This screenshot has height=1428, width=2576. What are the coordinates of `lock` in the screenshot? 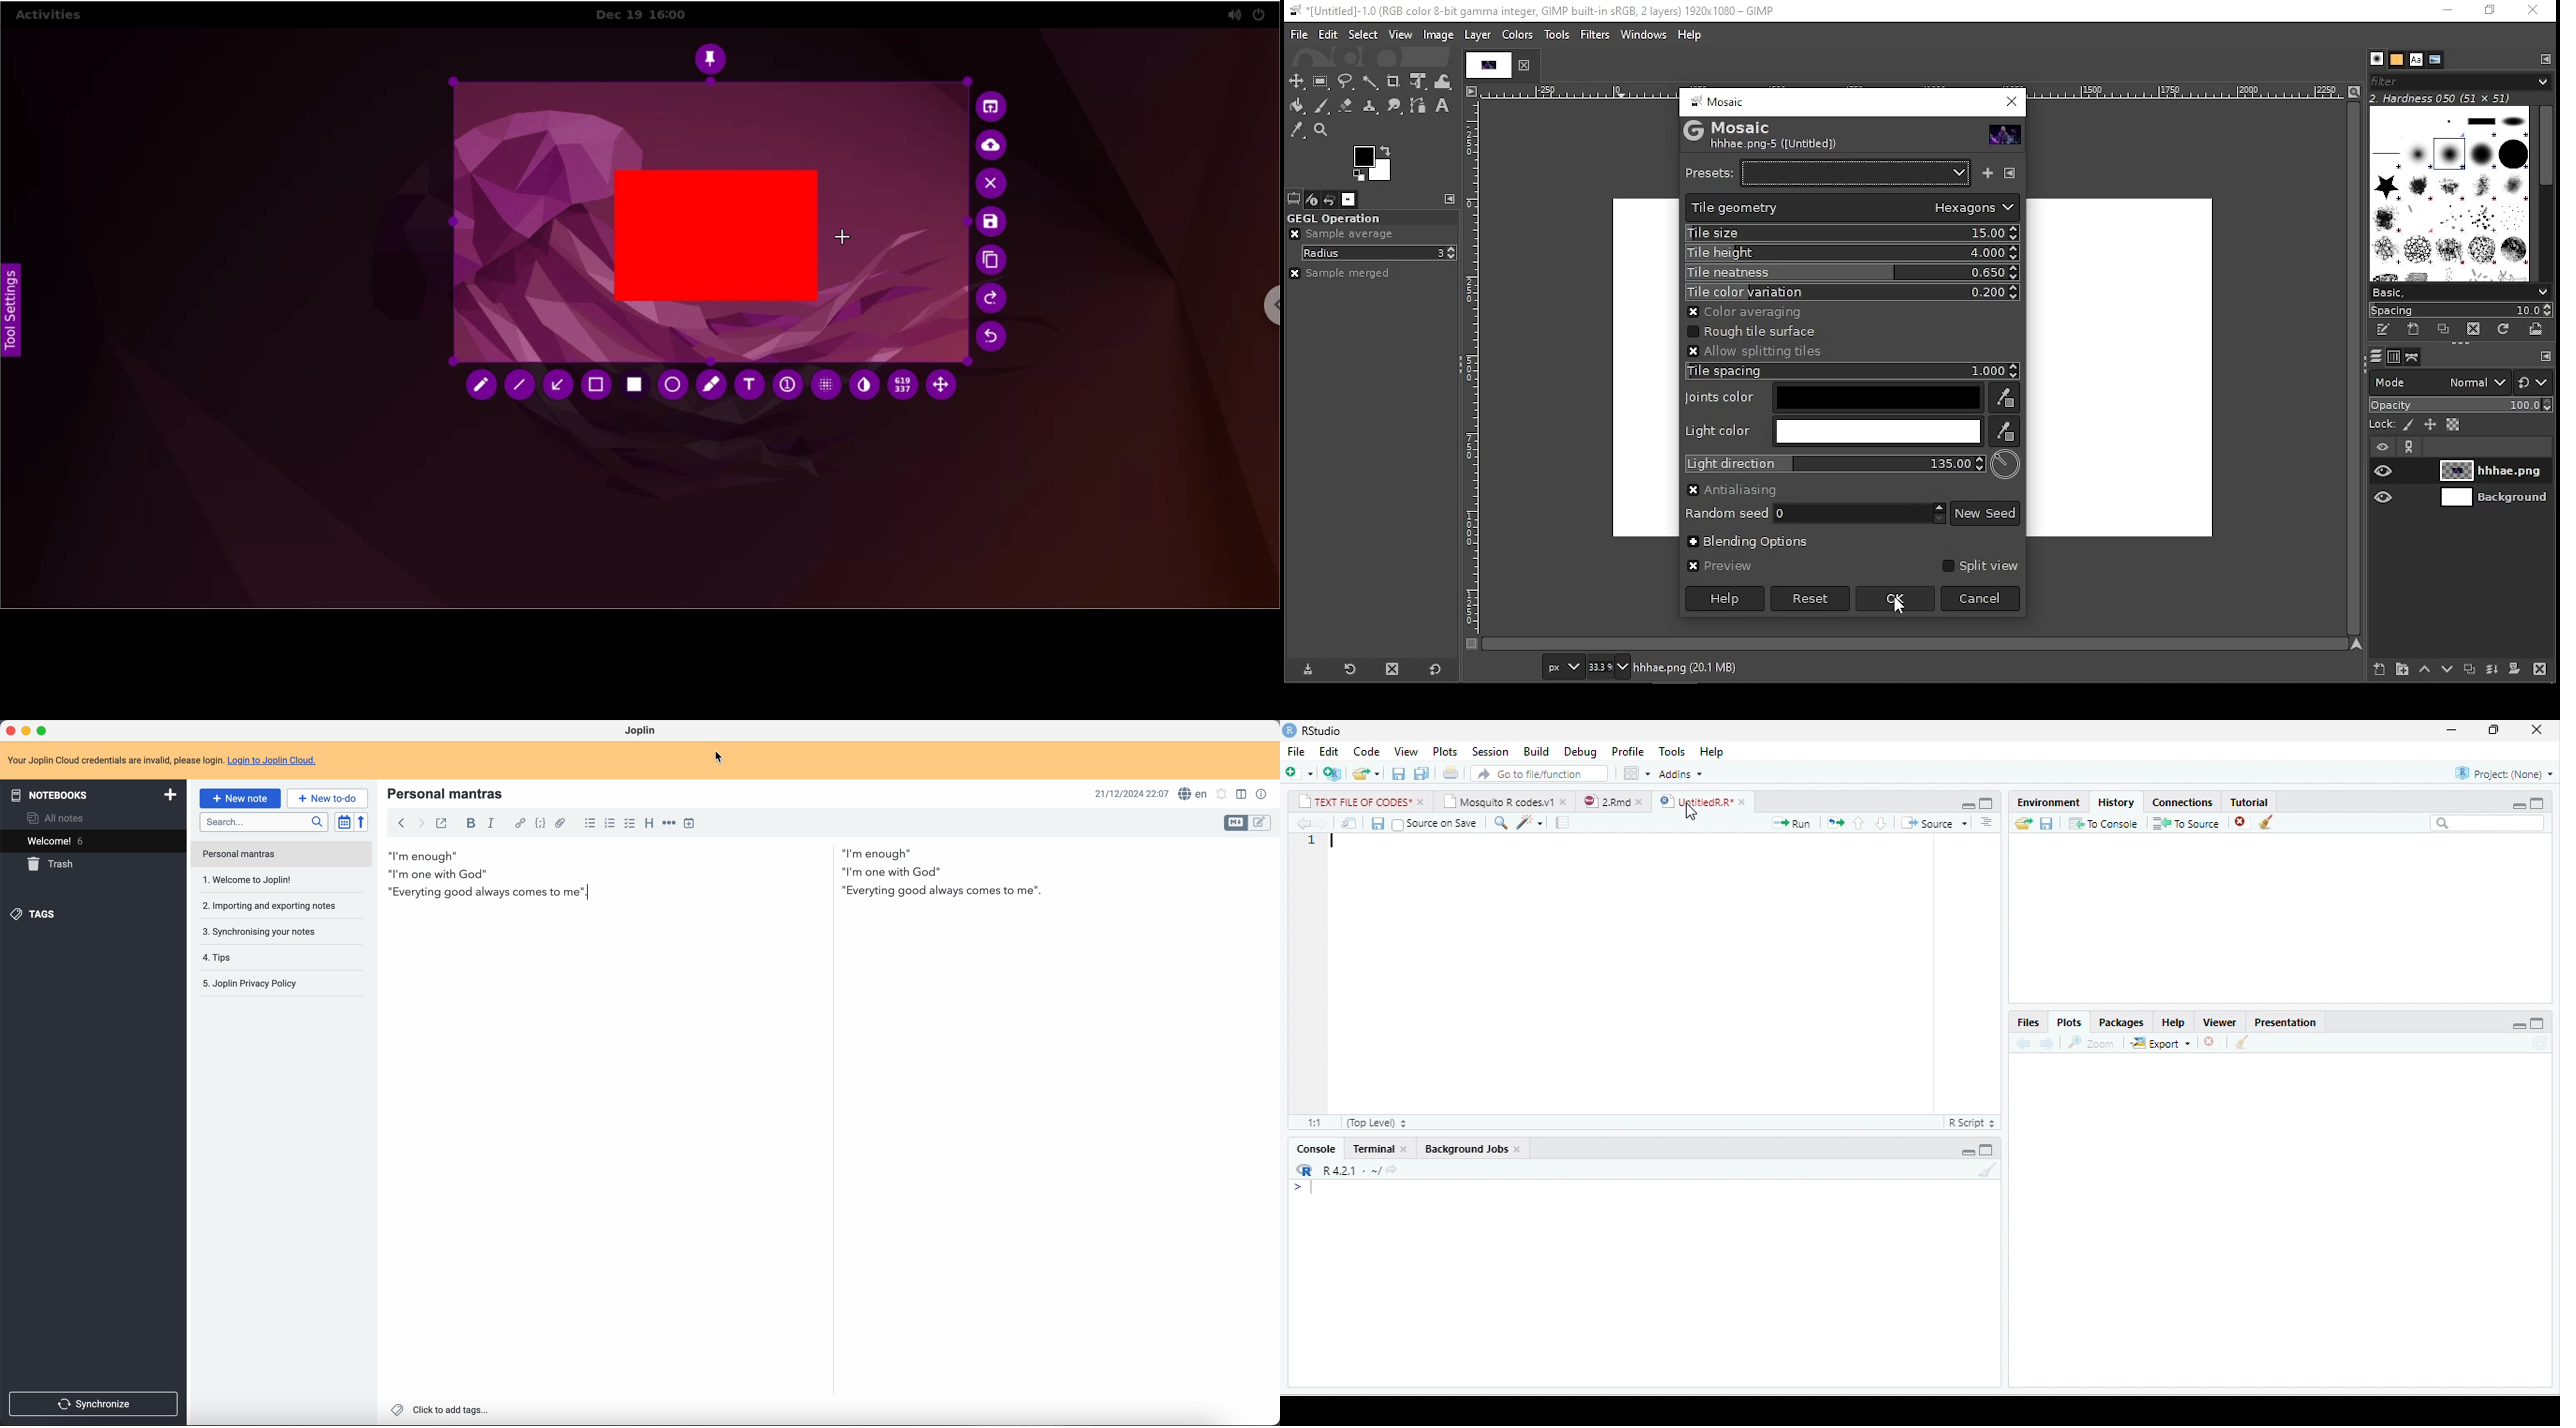 It's located at (2383, 424).